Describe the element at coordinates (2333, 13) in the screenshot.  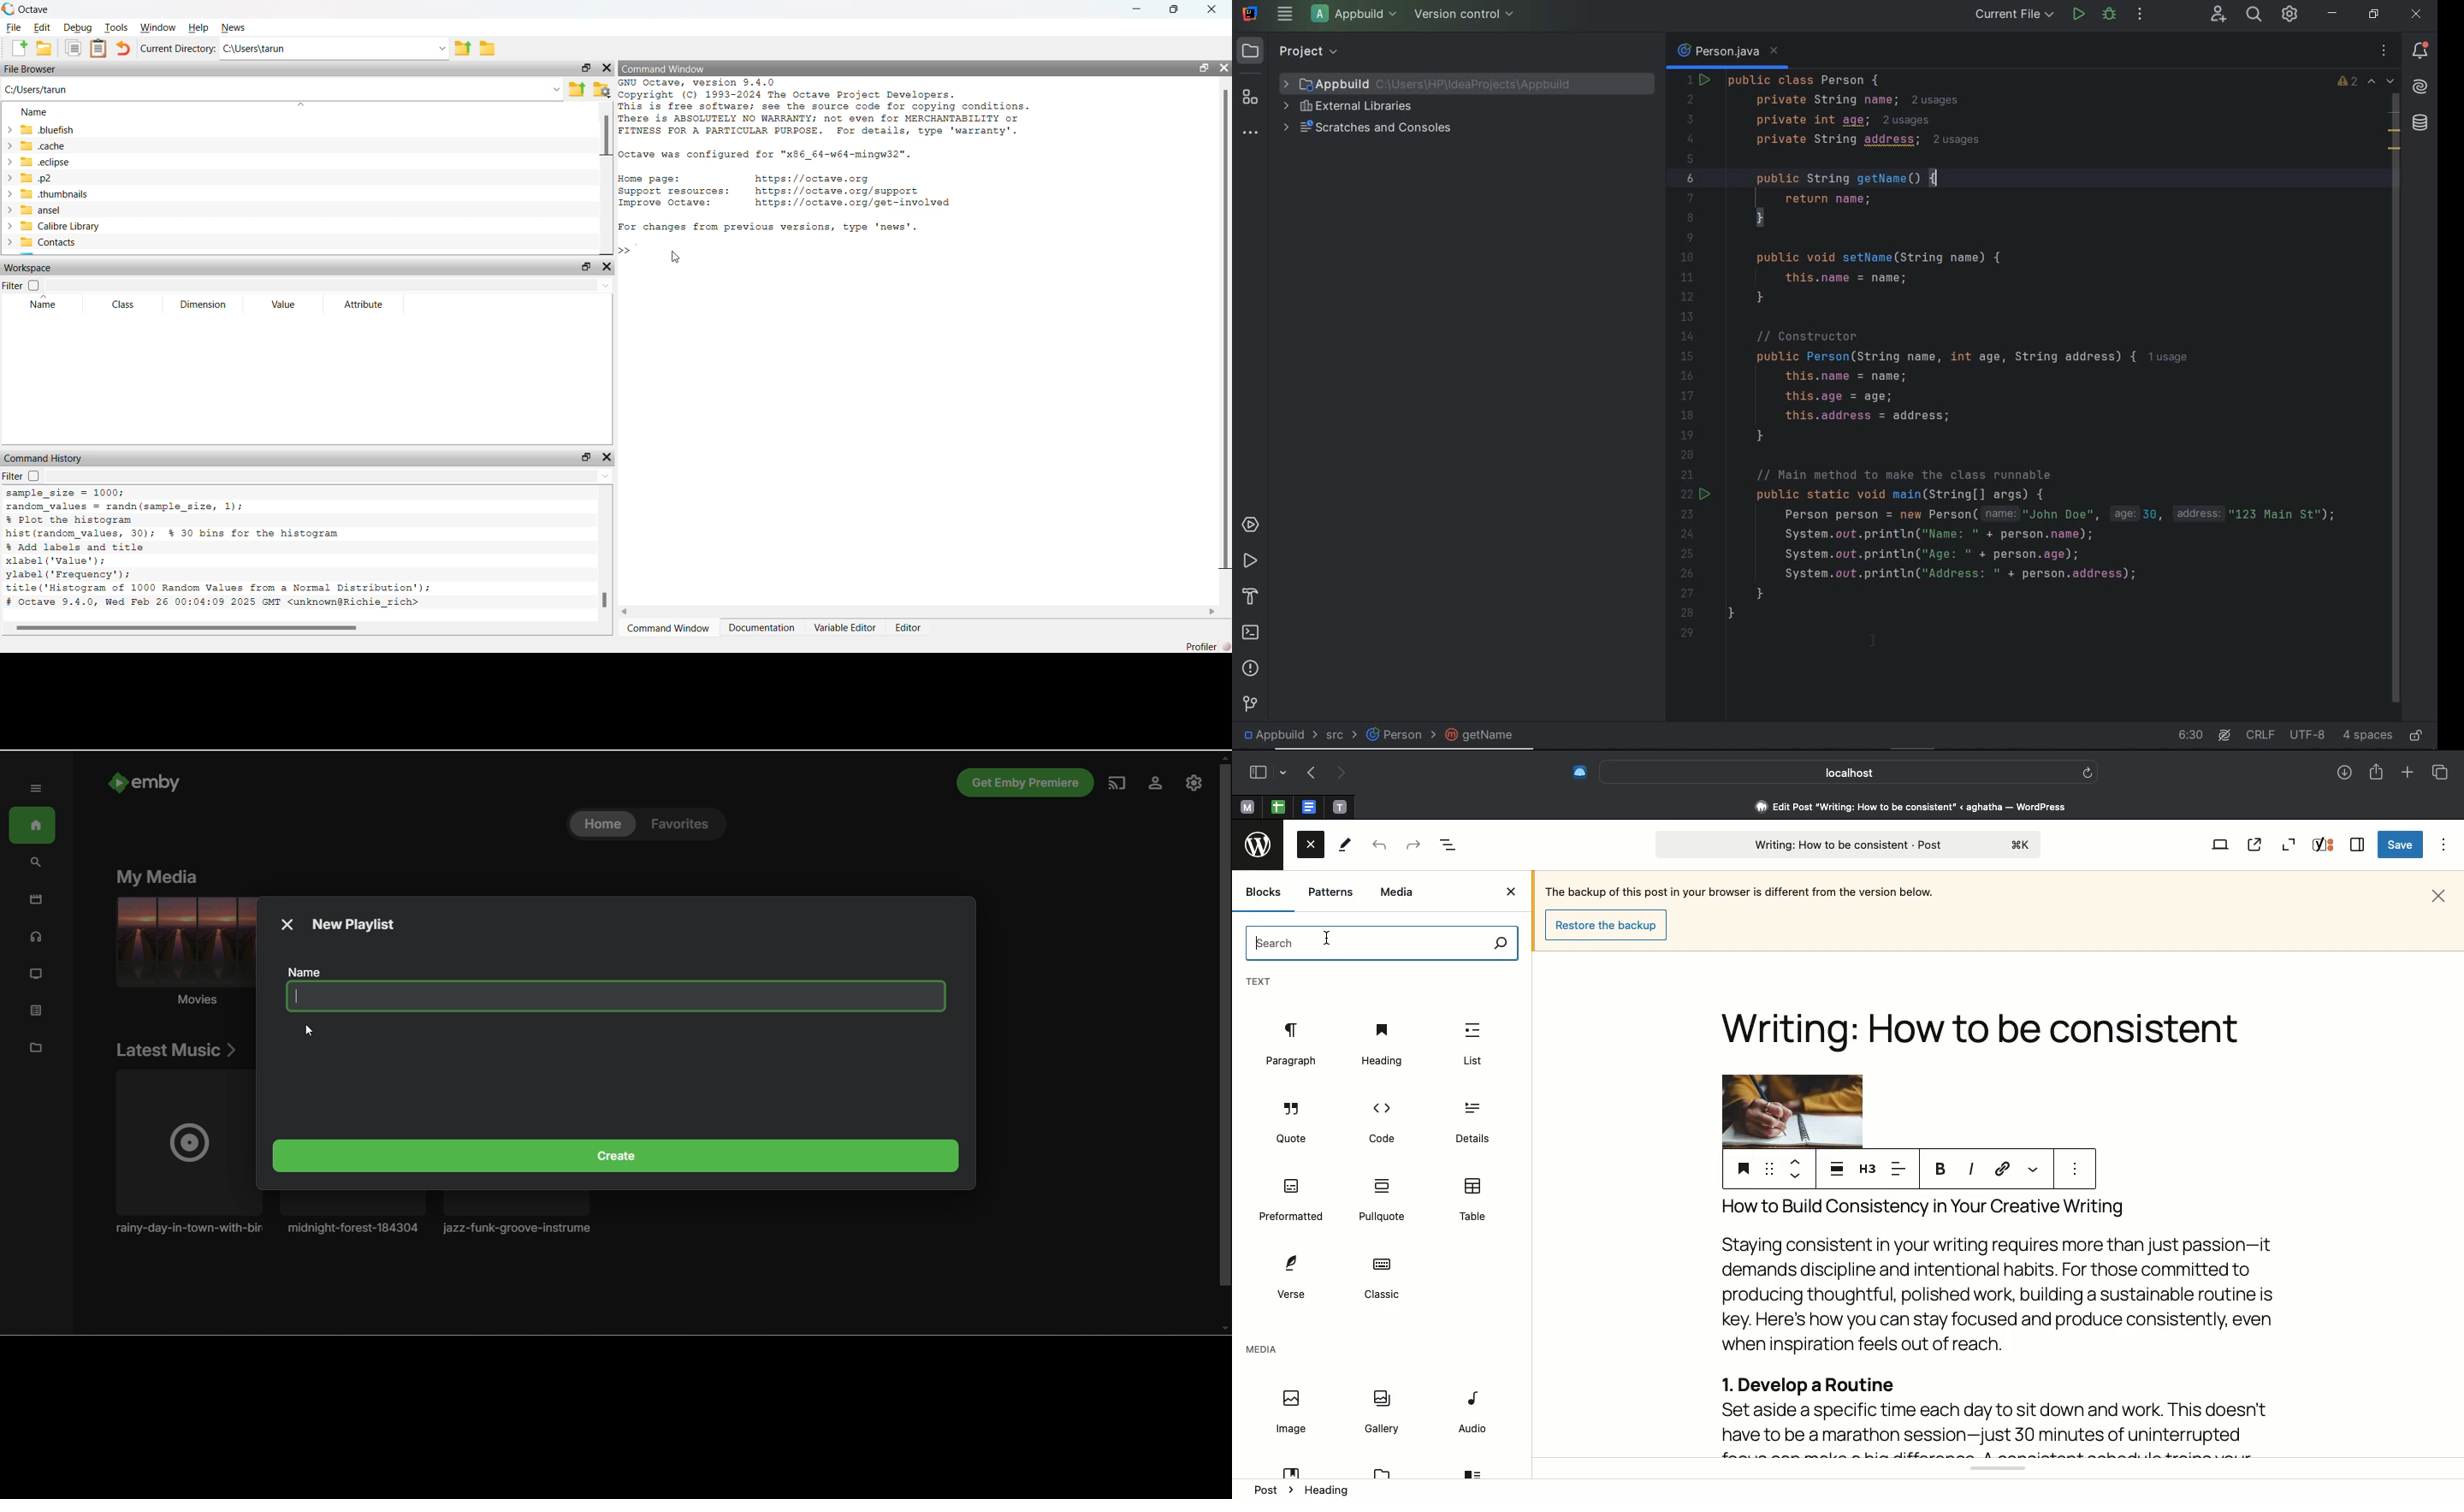
I see `minimize` at that location.